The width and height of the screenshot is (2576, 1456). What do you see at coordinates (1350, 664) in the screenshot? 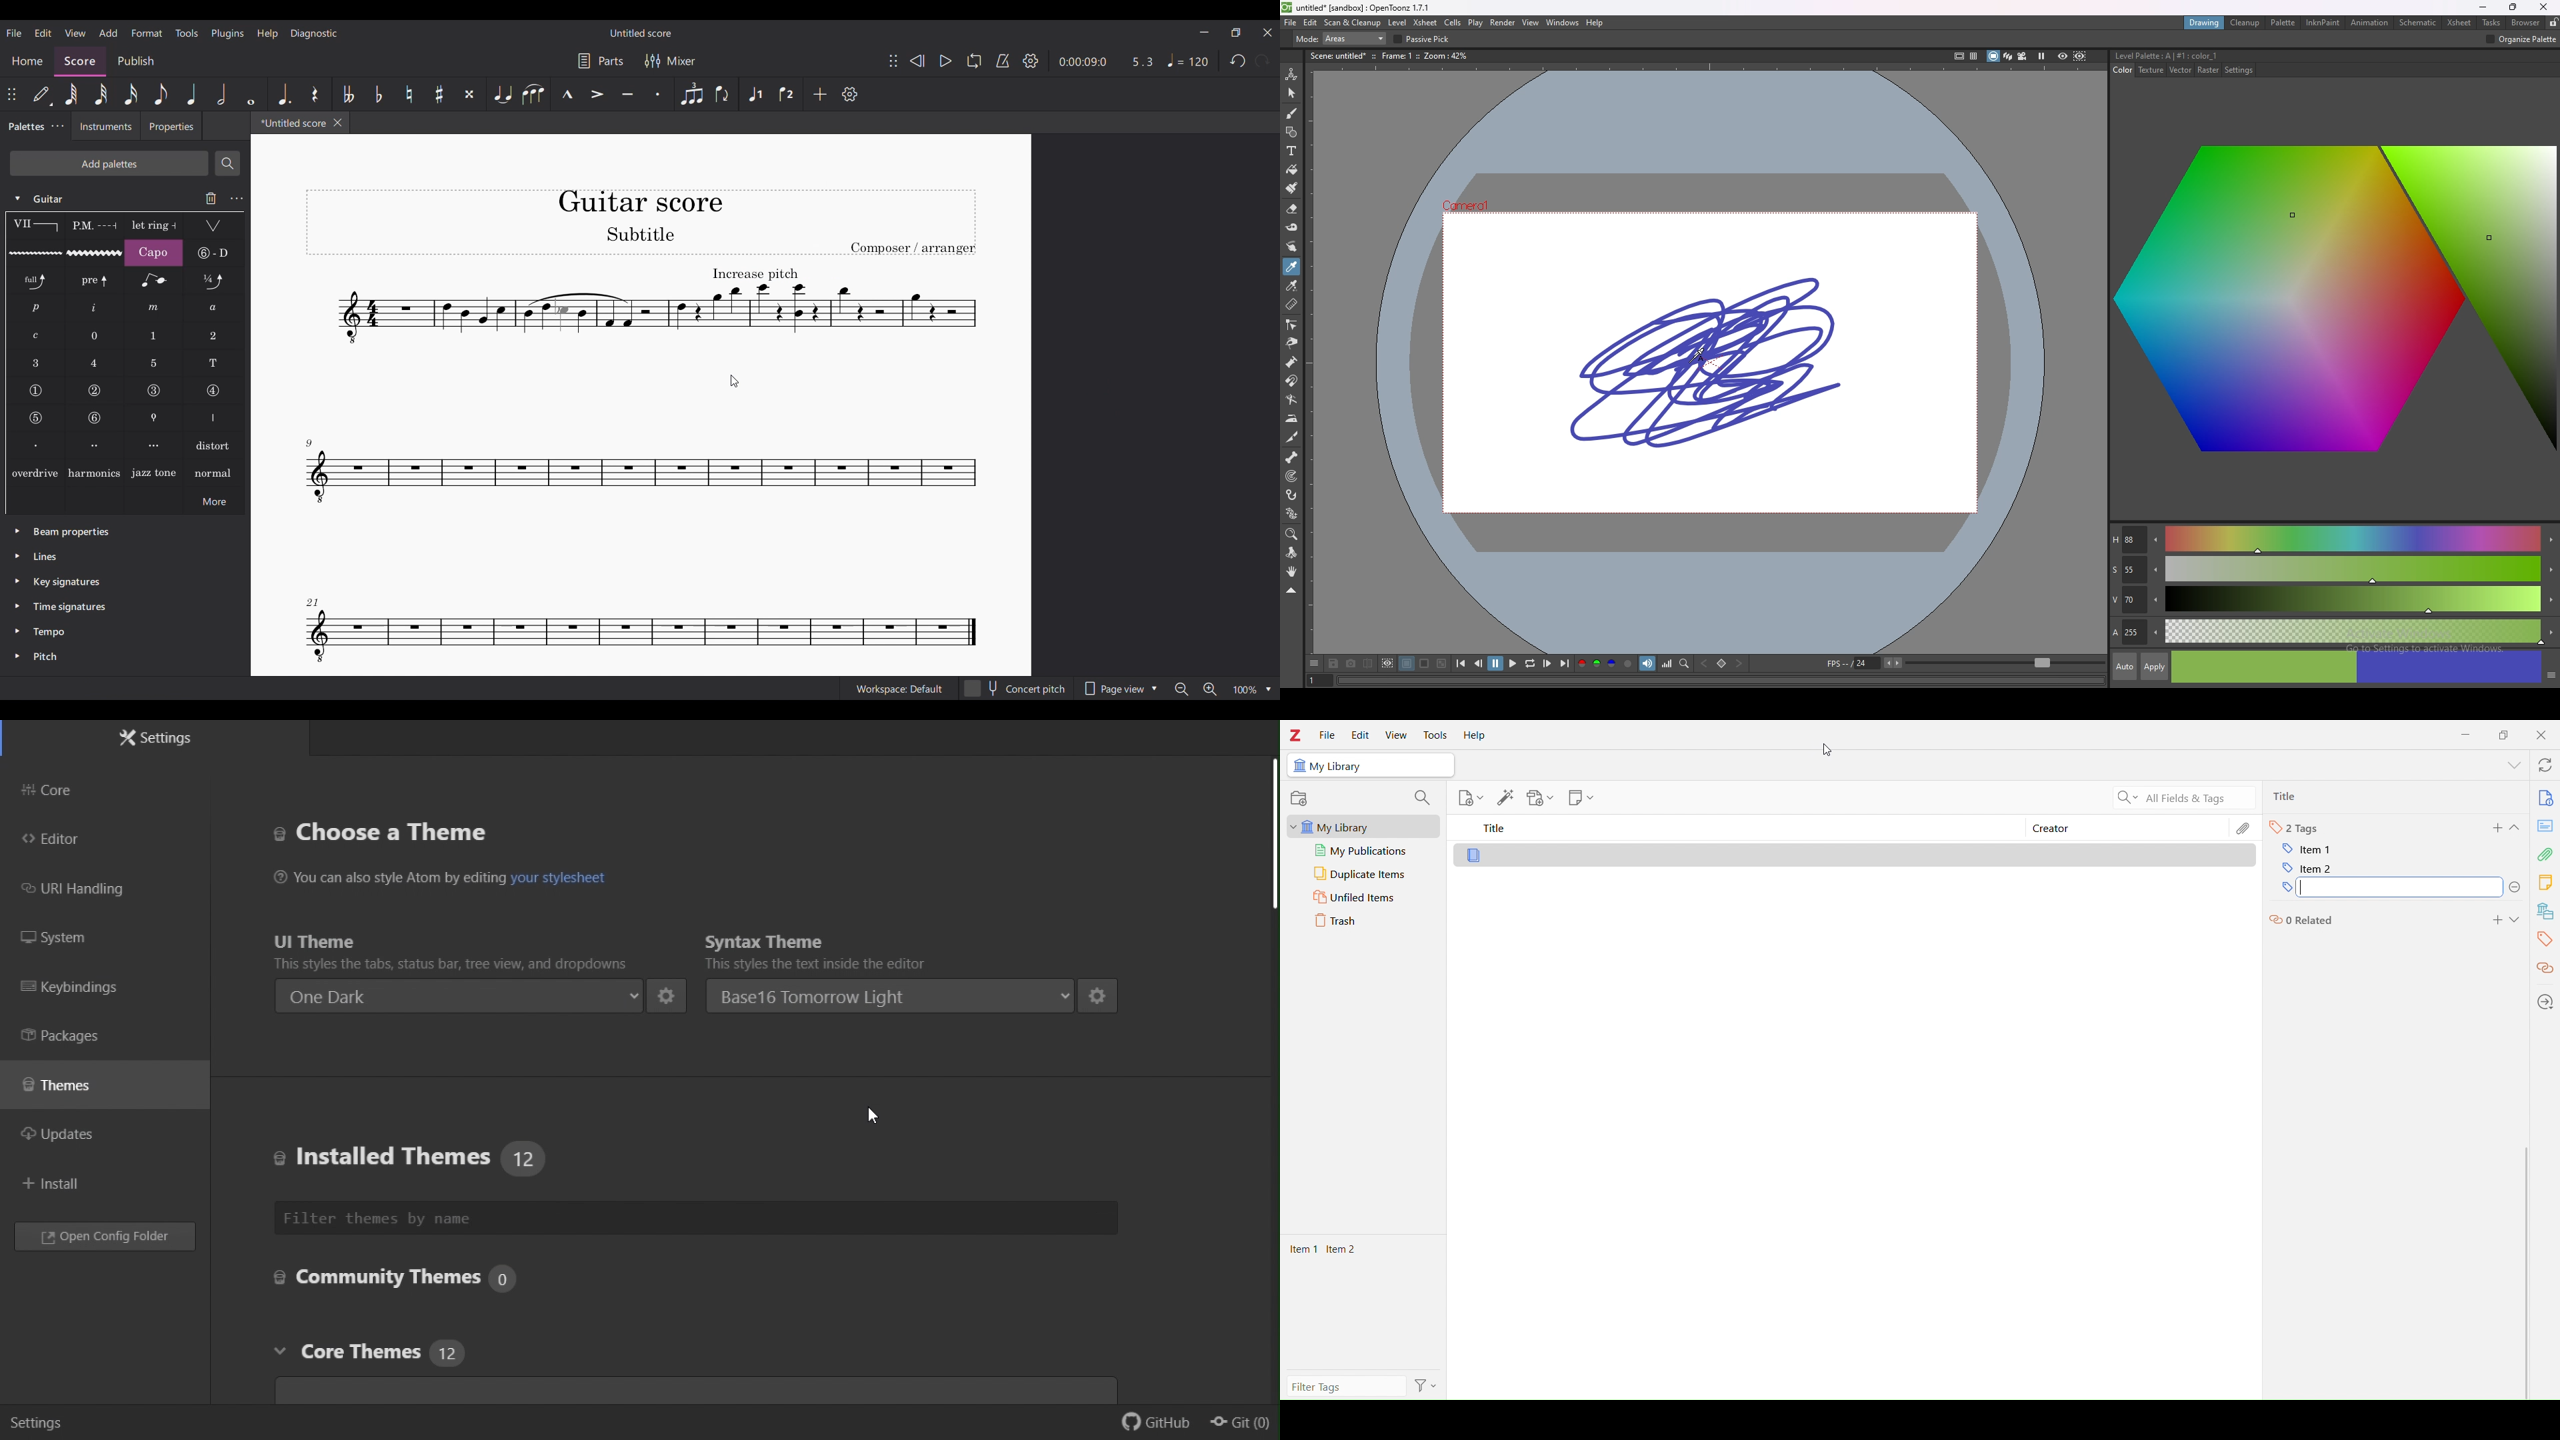
I see `snapshot` at bounding box center [1350, 664].